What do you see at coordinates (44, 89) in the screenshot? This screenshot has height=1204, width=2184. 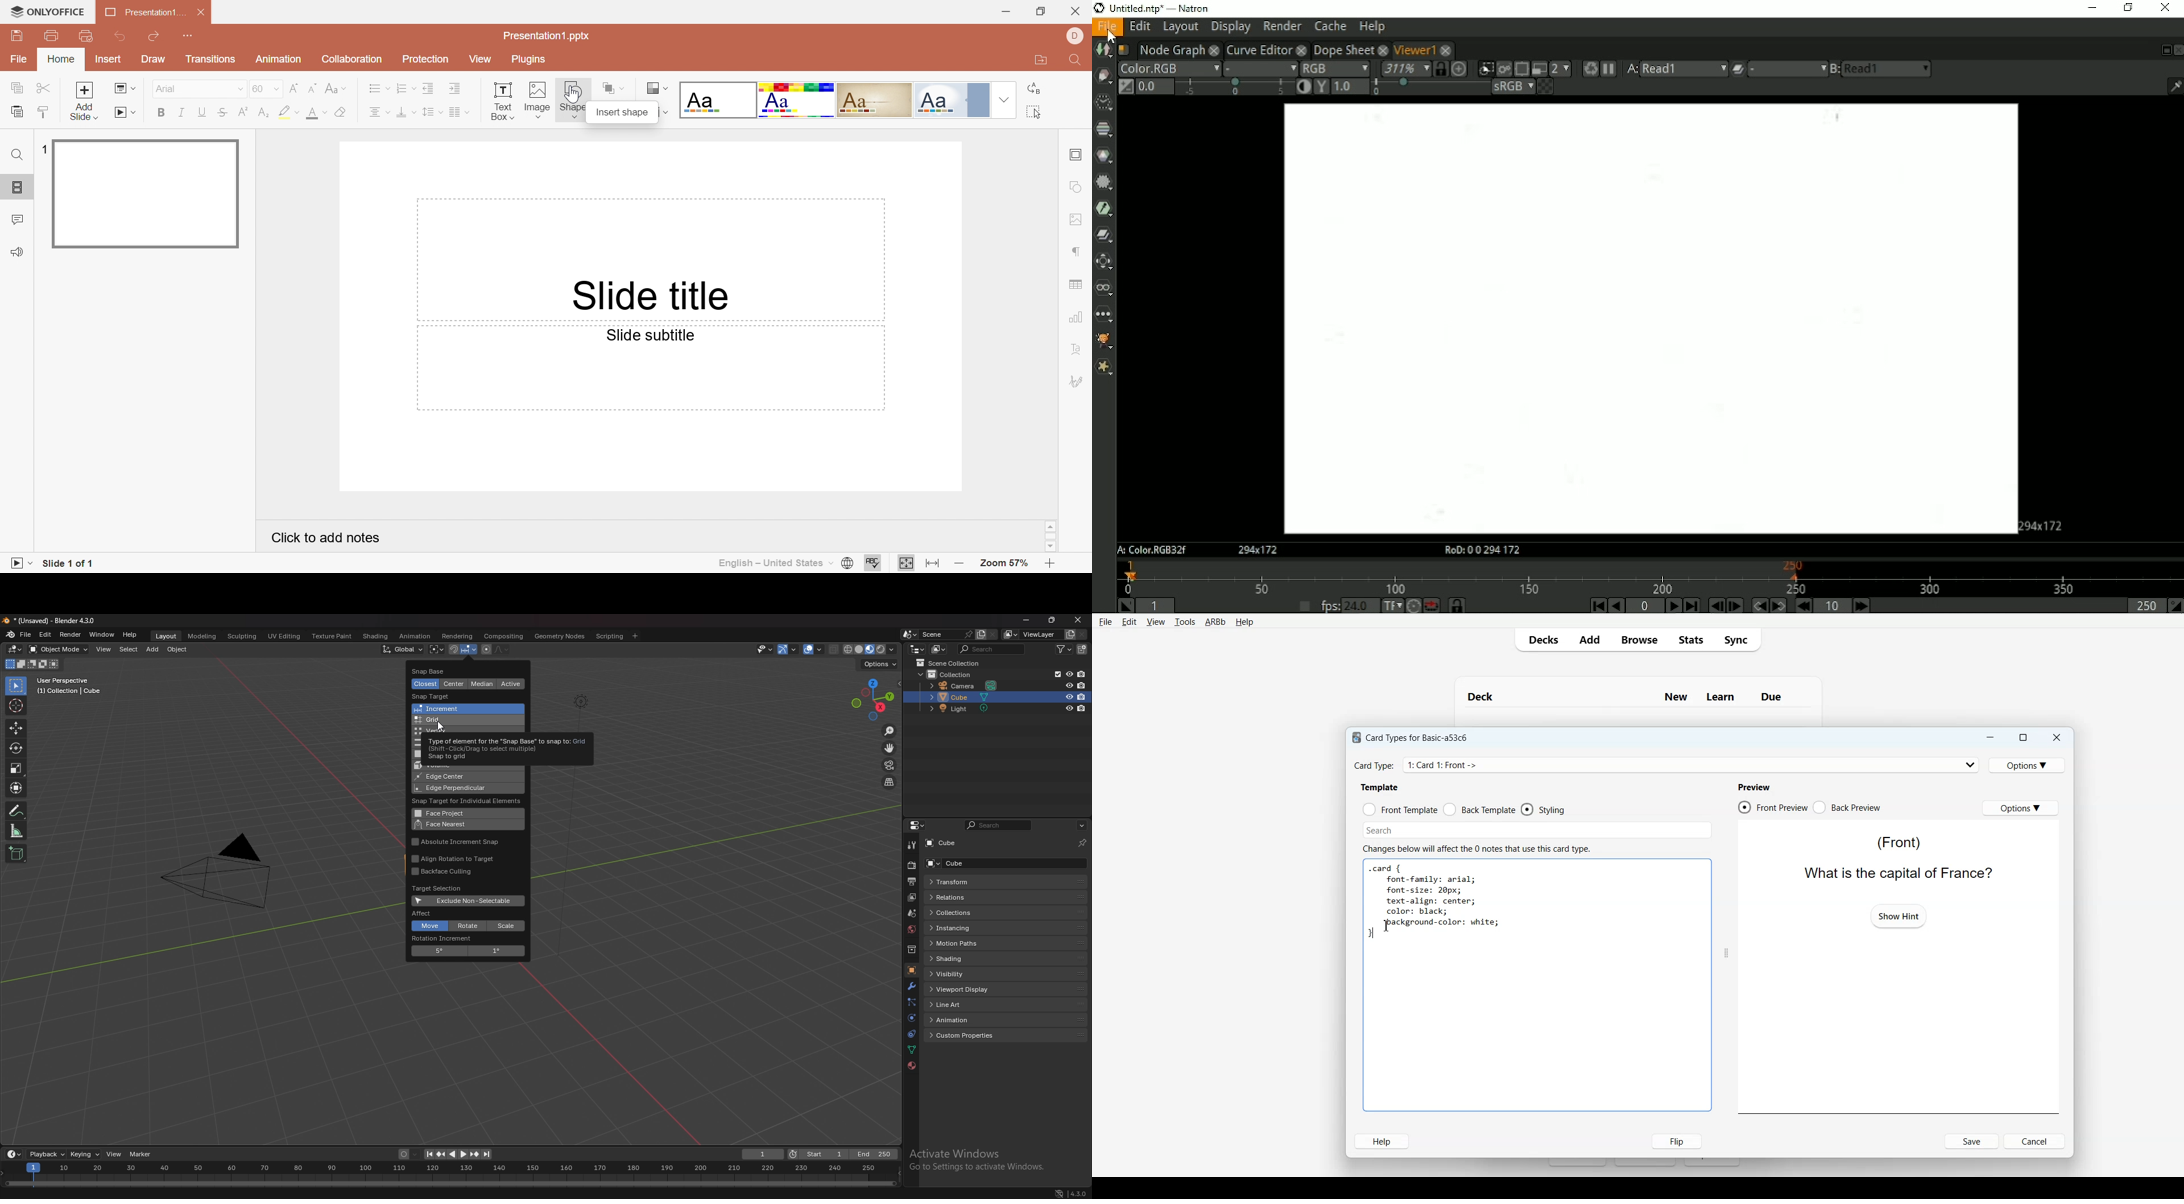 I see `Cut` at bounding box center [44, 89].